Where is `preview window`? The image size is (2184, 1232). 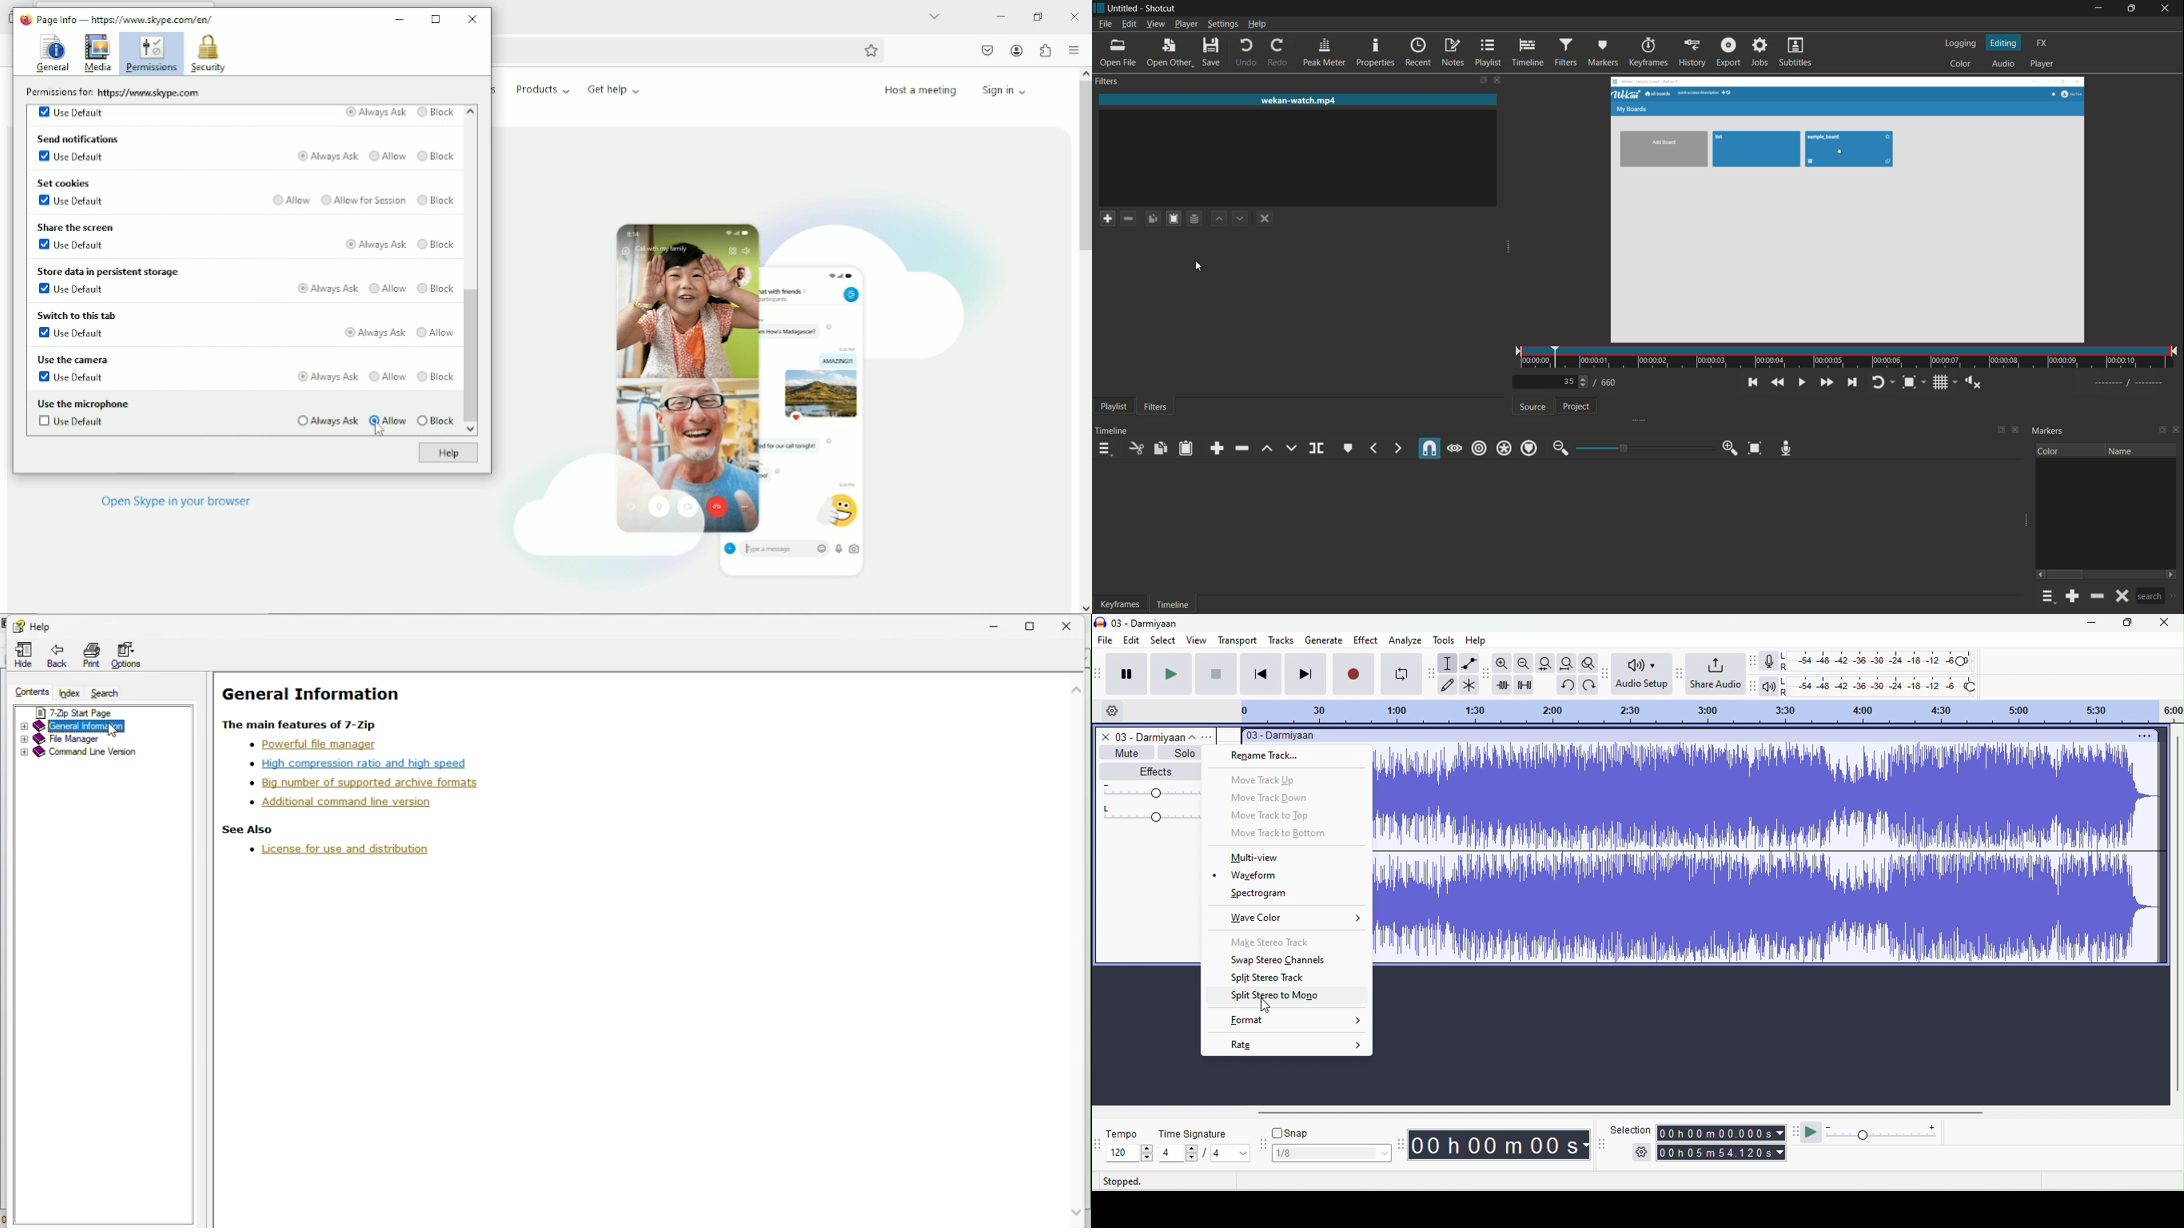
preview window is located at coordinates (1847, 210).